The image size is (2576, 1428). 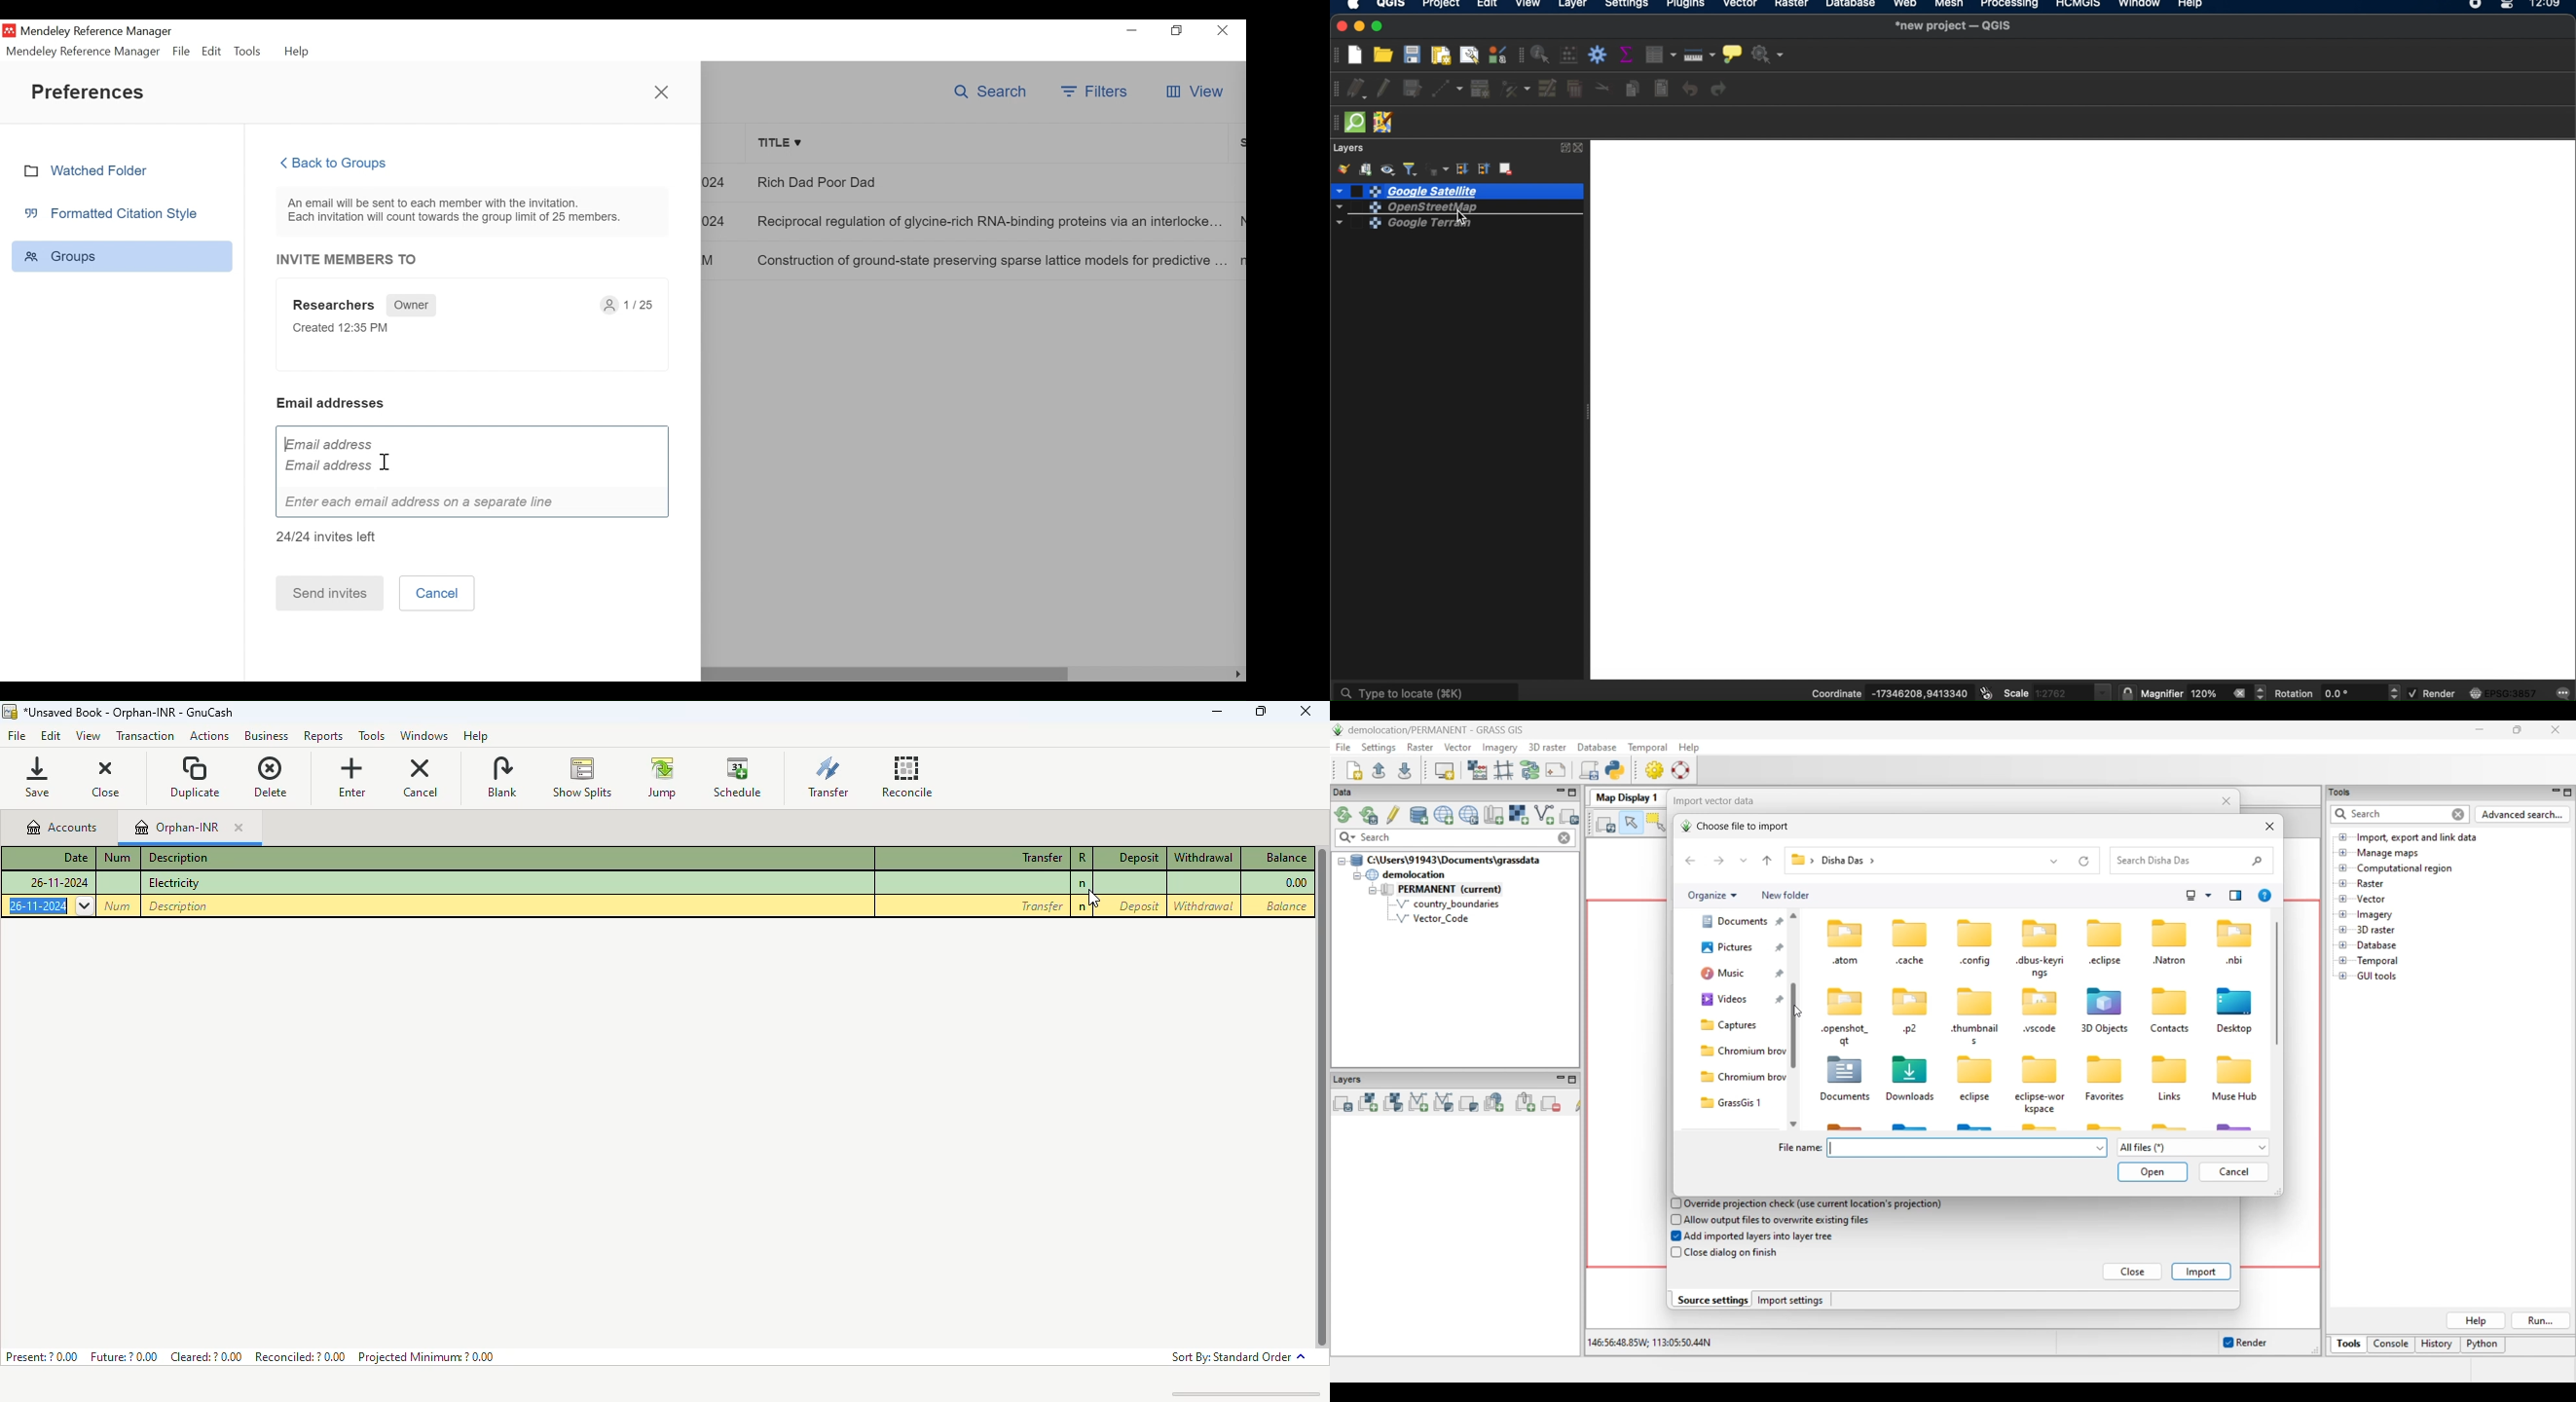 I want to click on Email addresses, so click(x=332, y=402).